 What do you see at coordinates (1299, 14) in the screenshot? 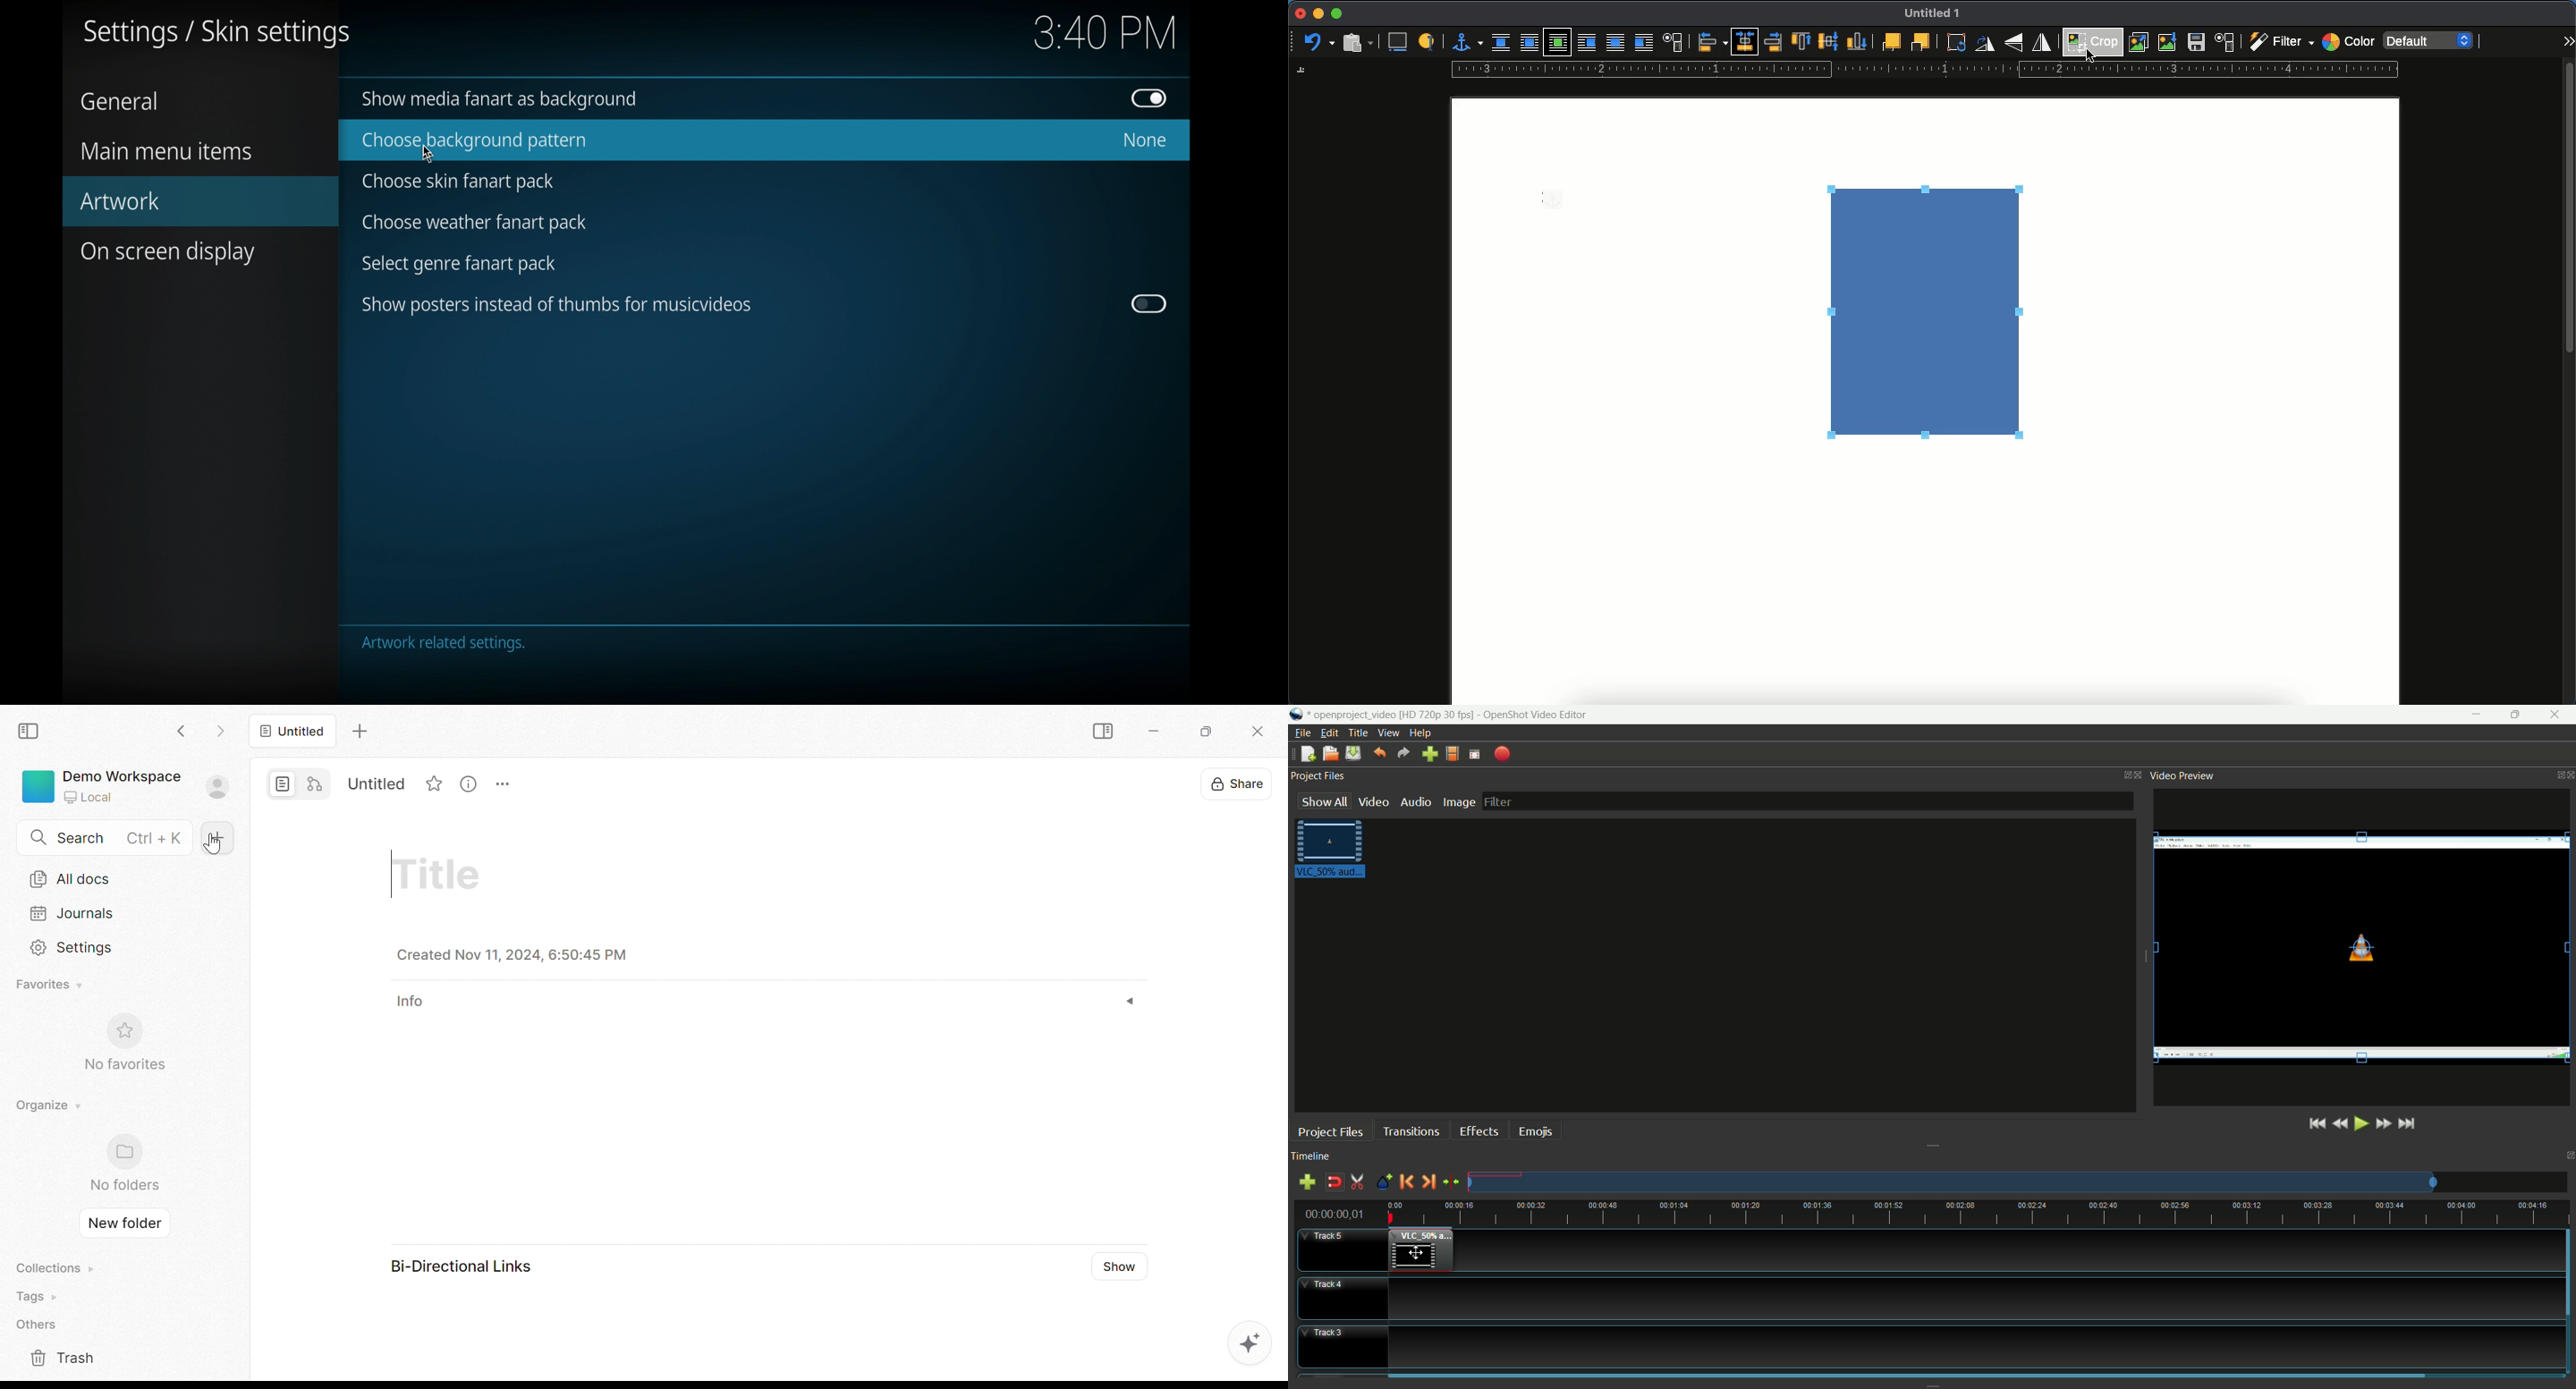
I see `close` at bounding box center [1299, 14].